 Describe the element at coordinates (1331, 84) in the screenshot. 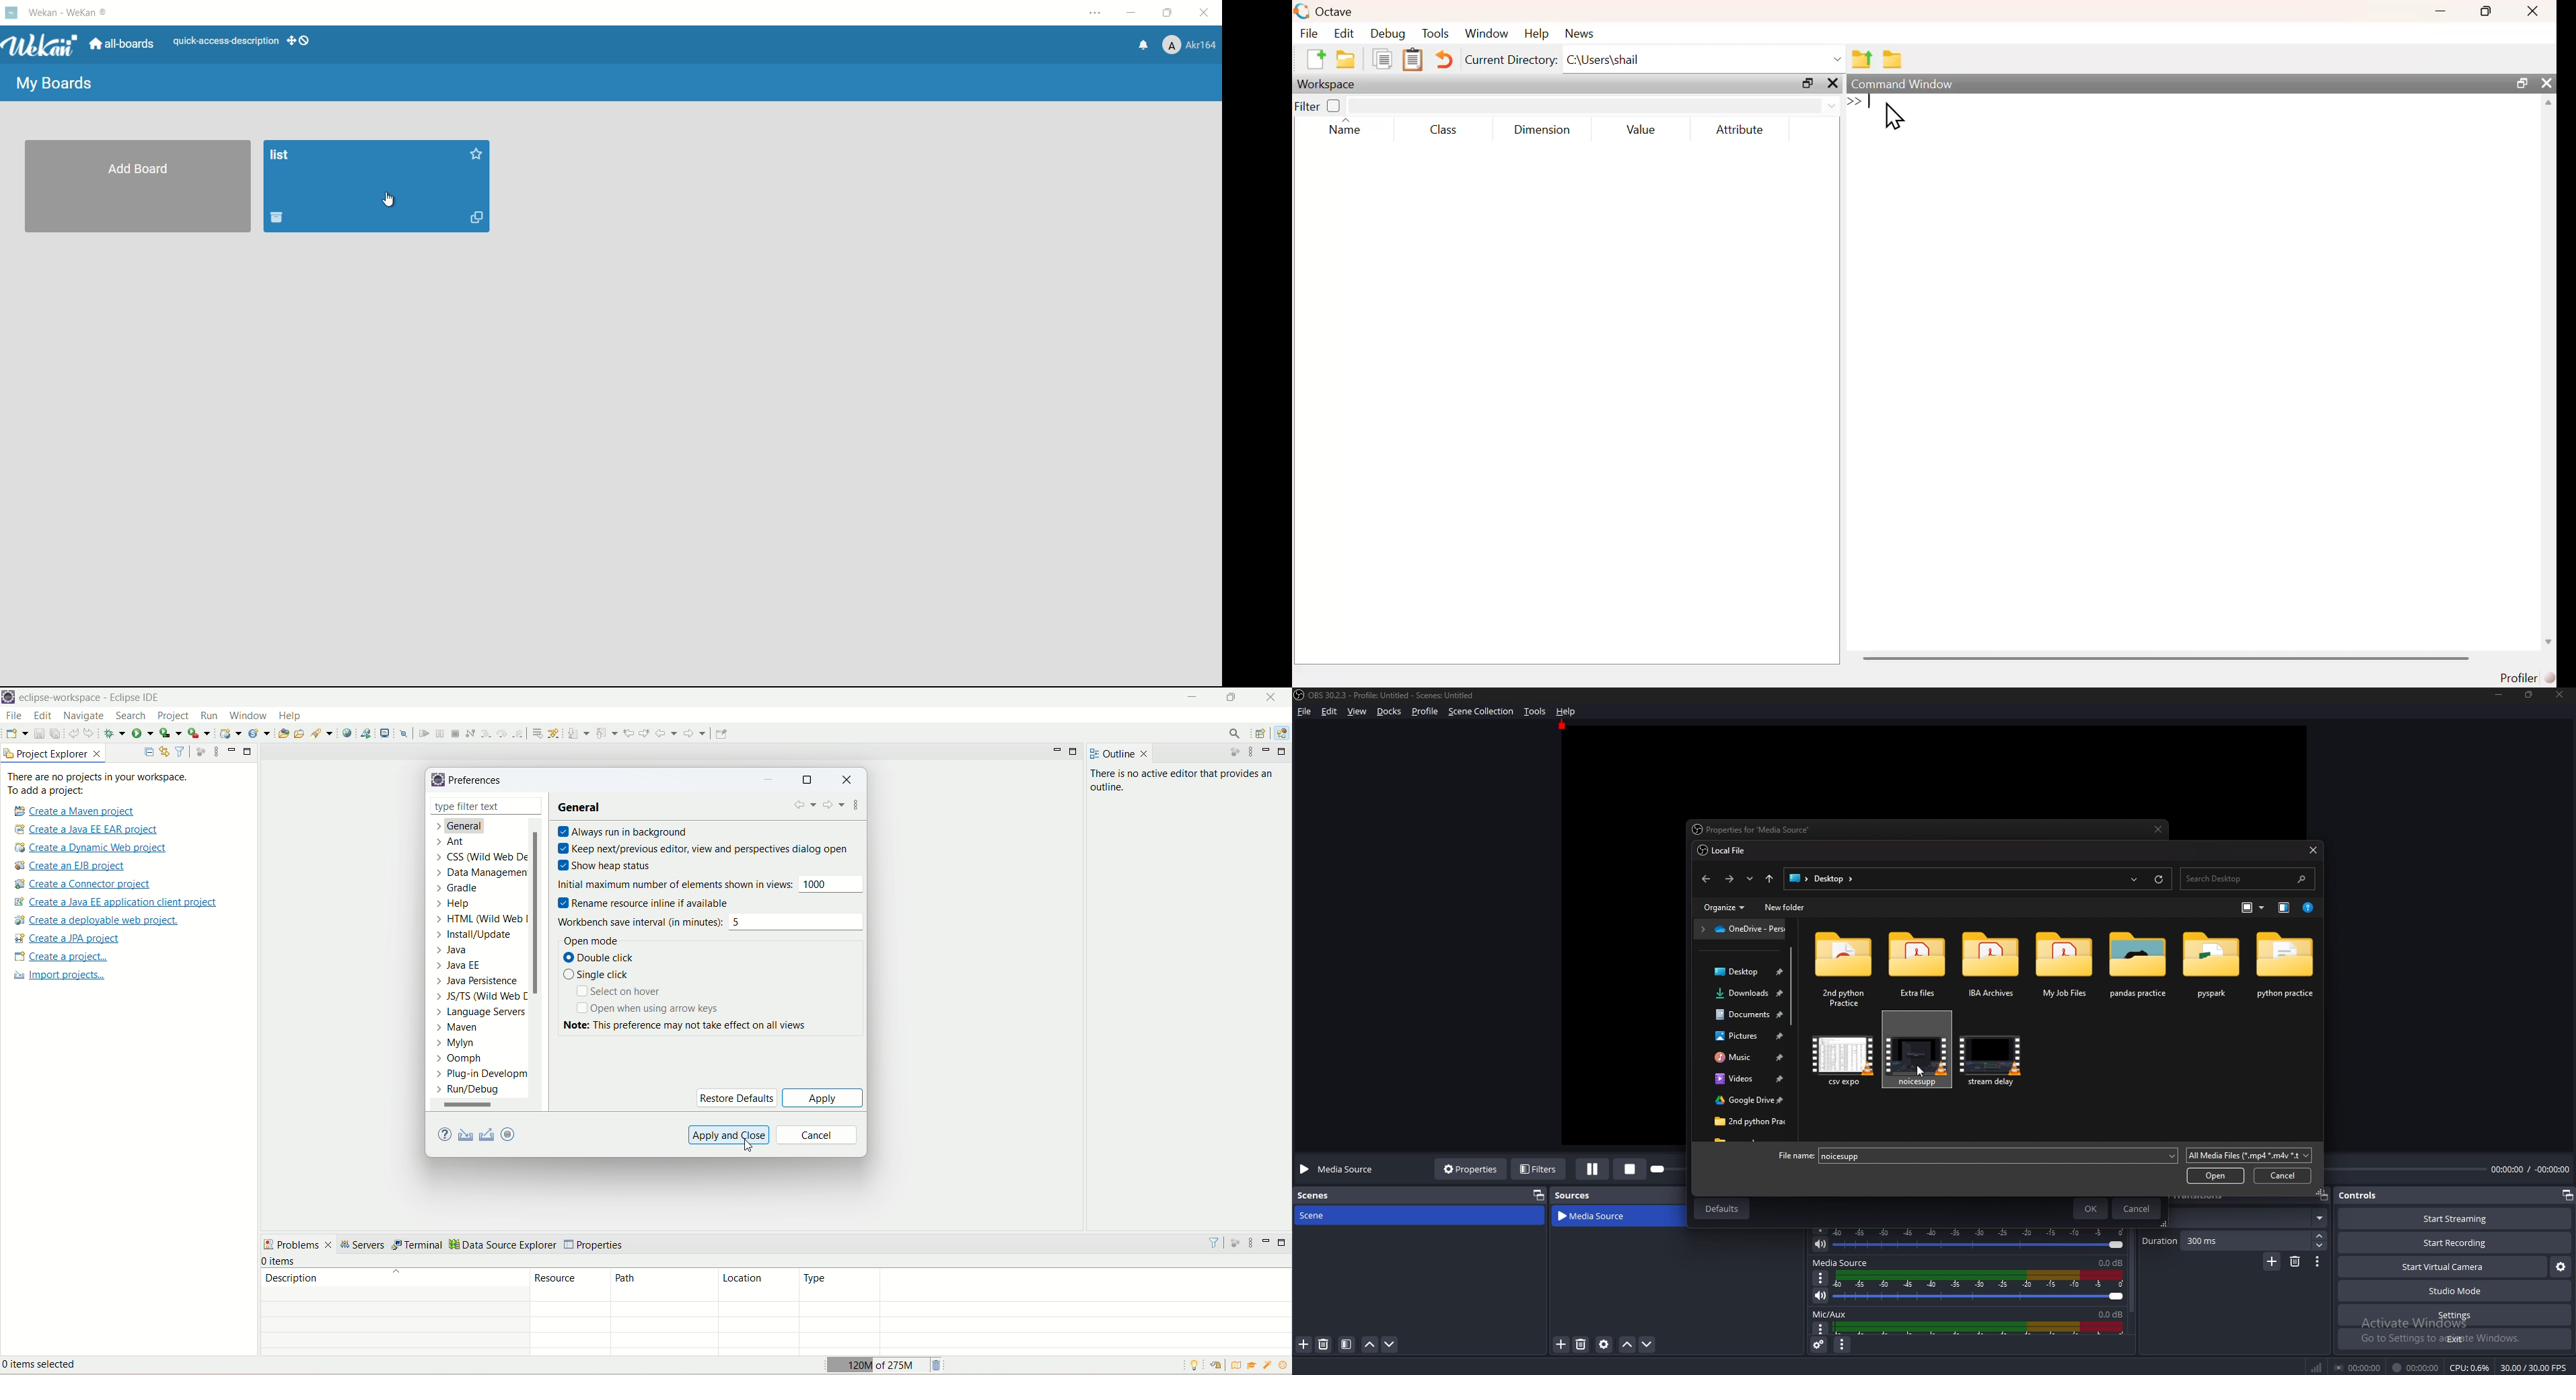

I see `workspace` at that location.